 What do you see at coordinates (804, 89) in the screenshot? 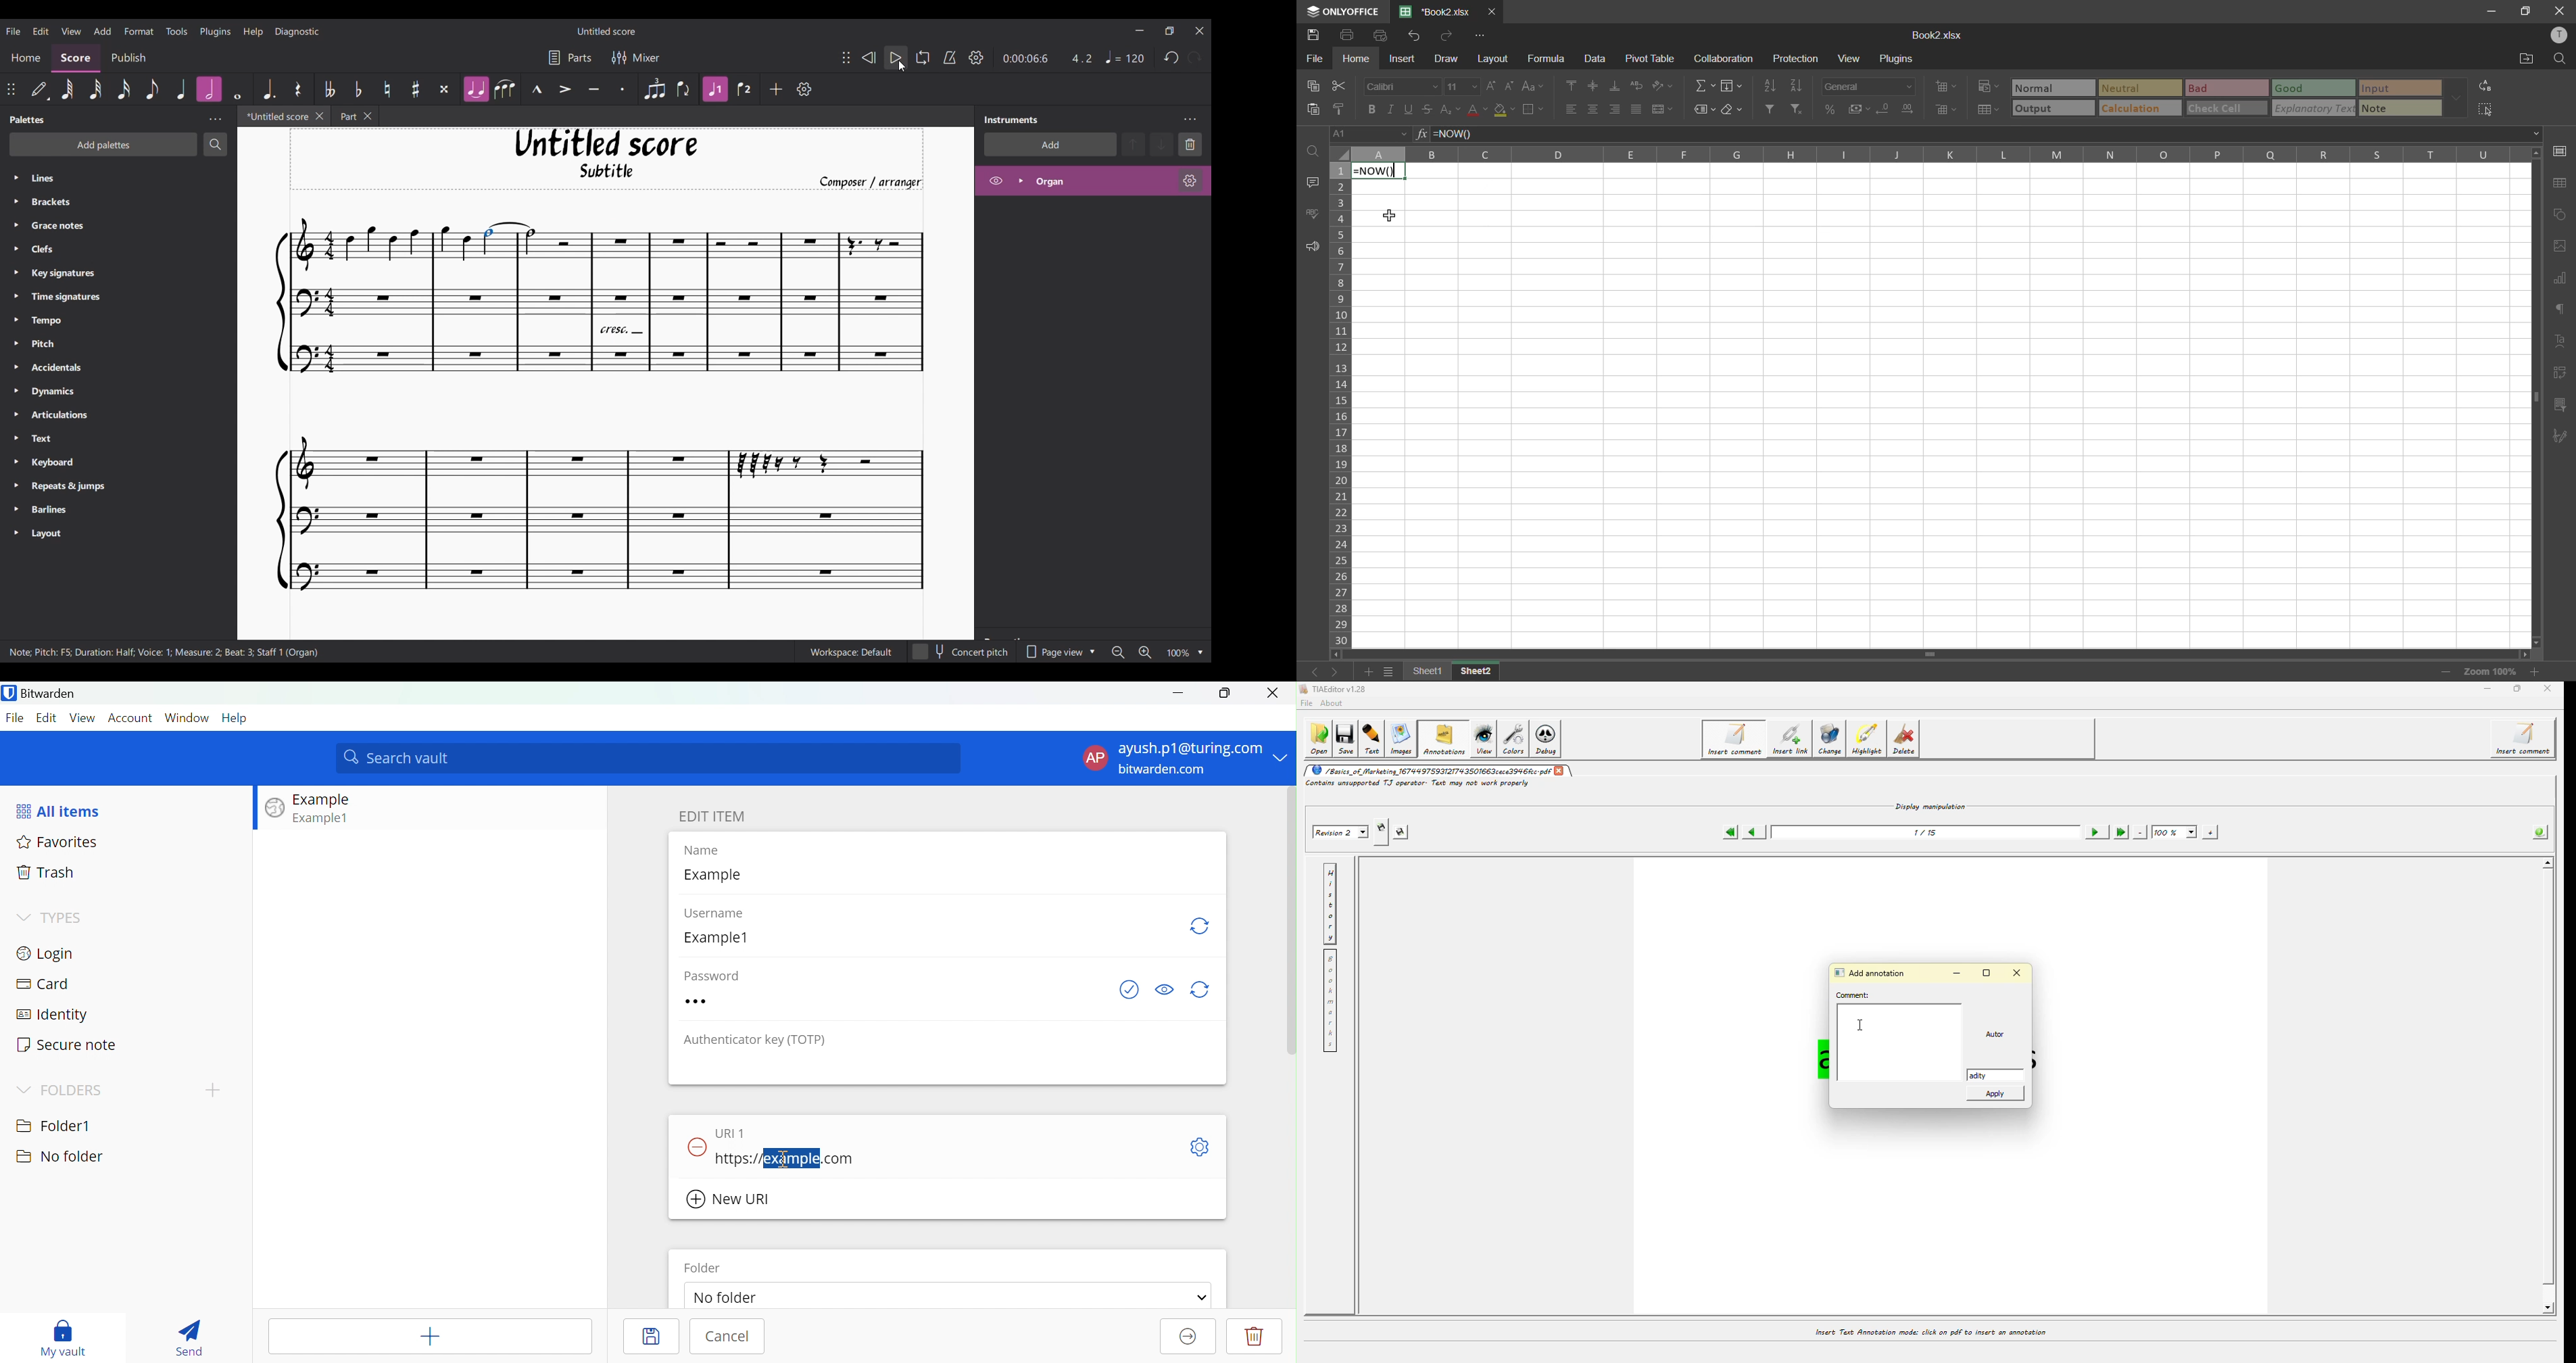
I see `Customize toolbar` at bounding box center [804, 89].